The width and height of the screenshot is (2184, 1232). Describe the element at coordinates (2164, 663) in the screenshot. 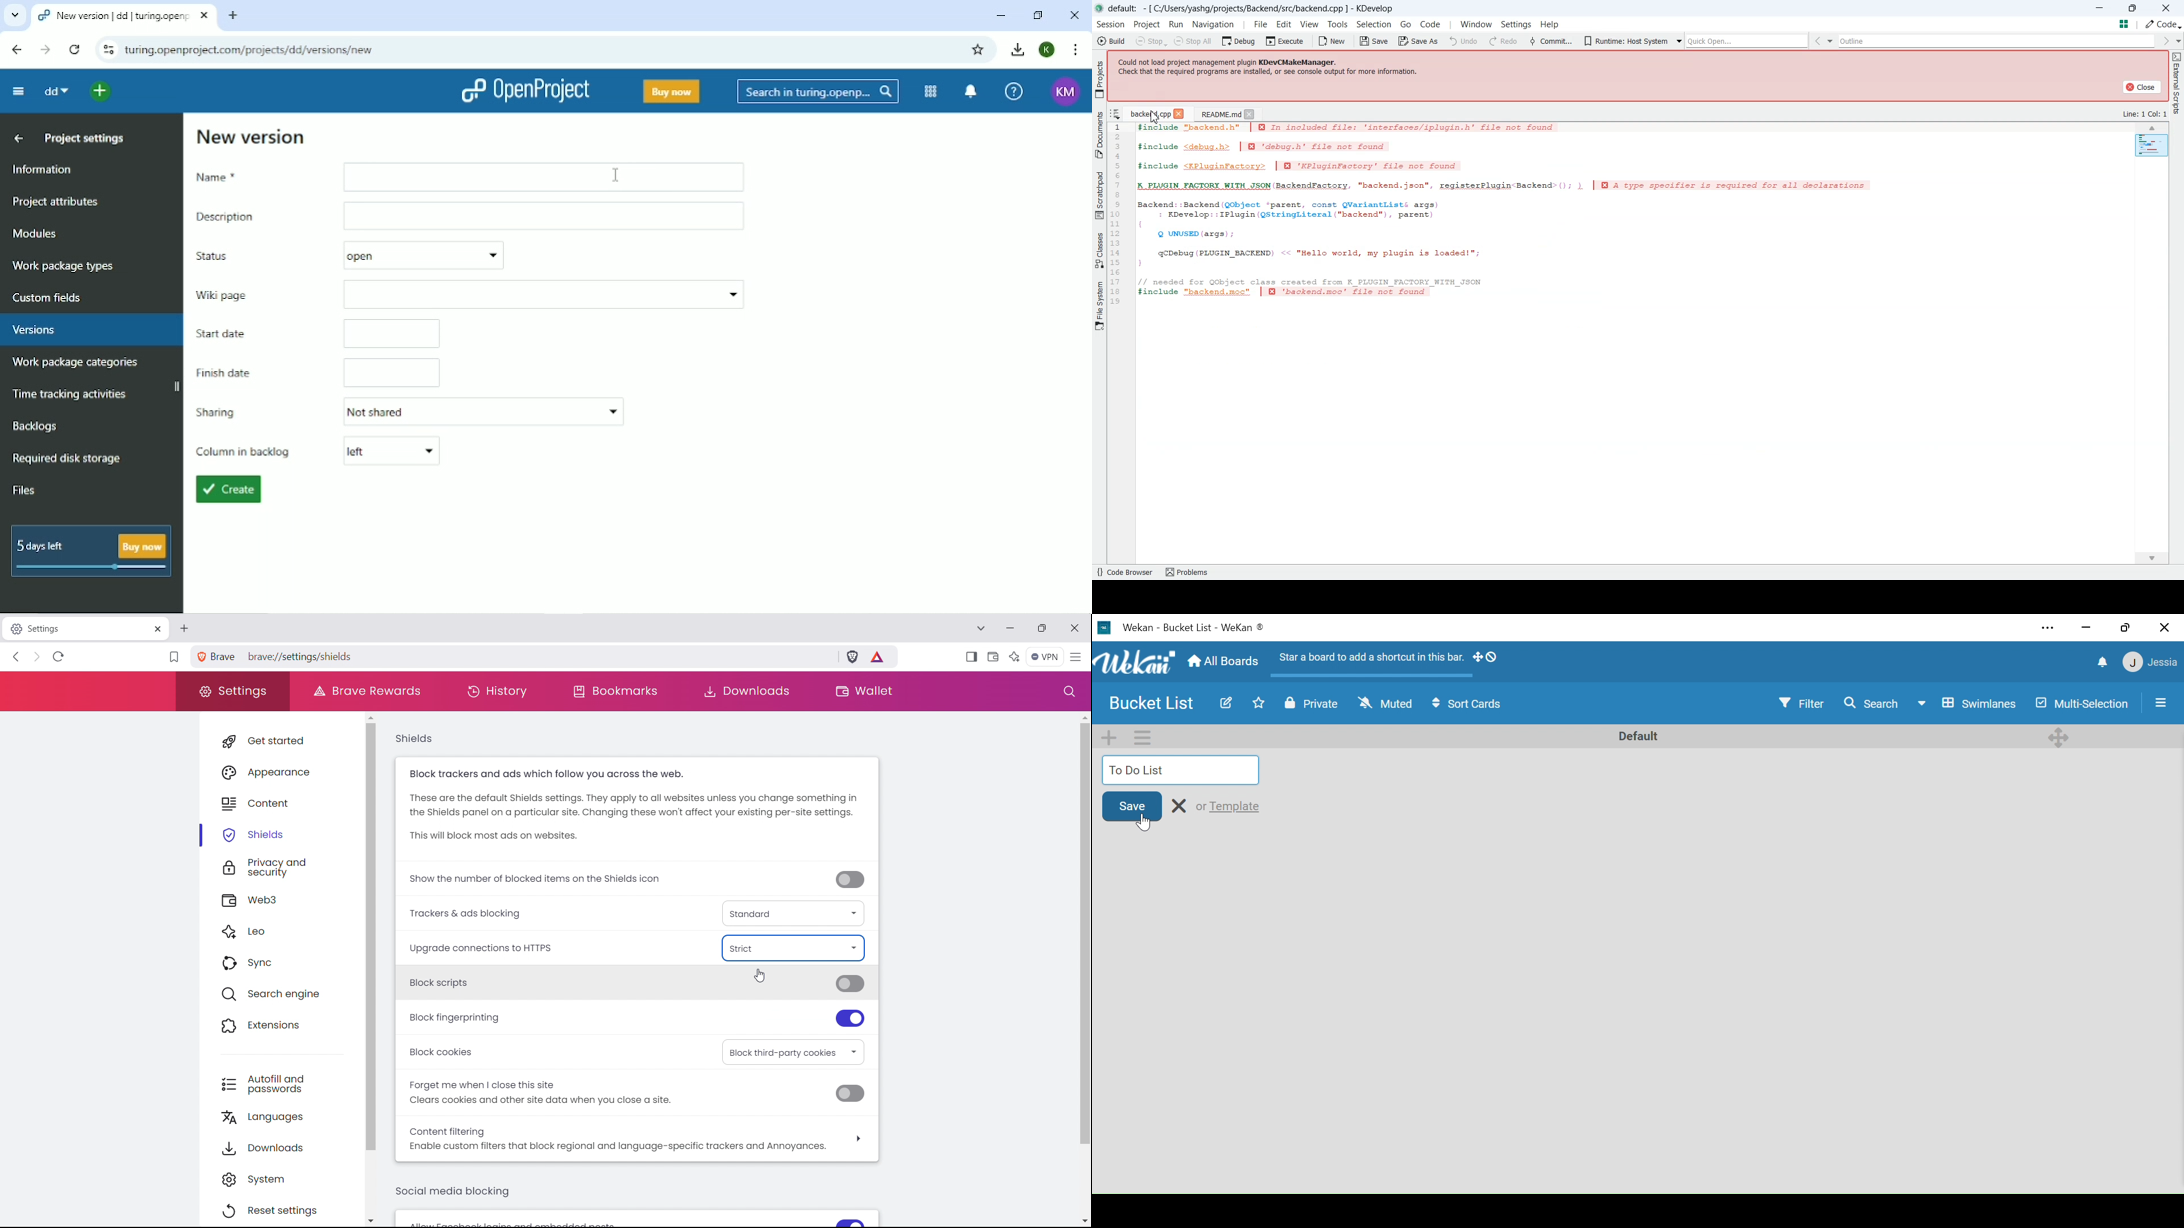

I see `Username` at that location.